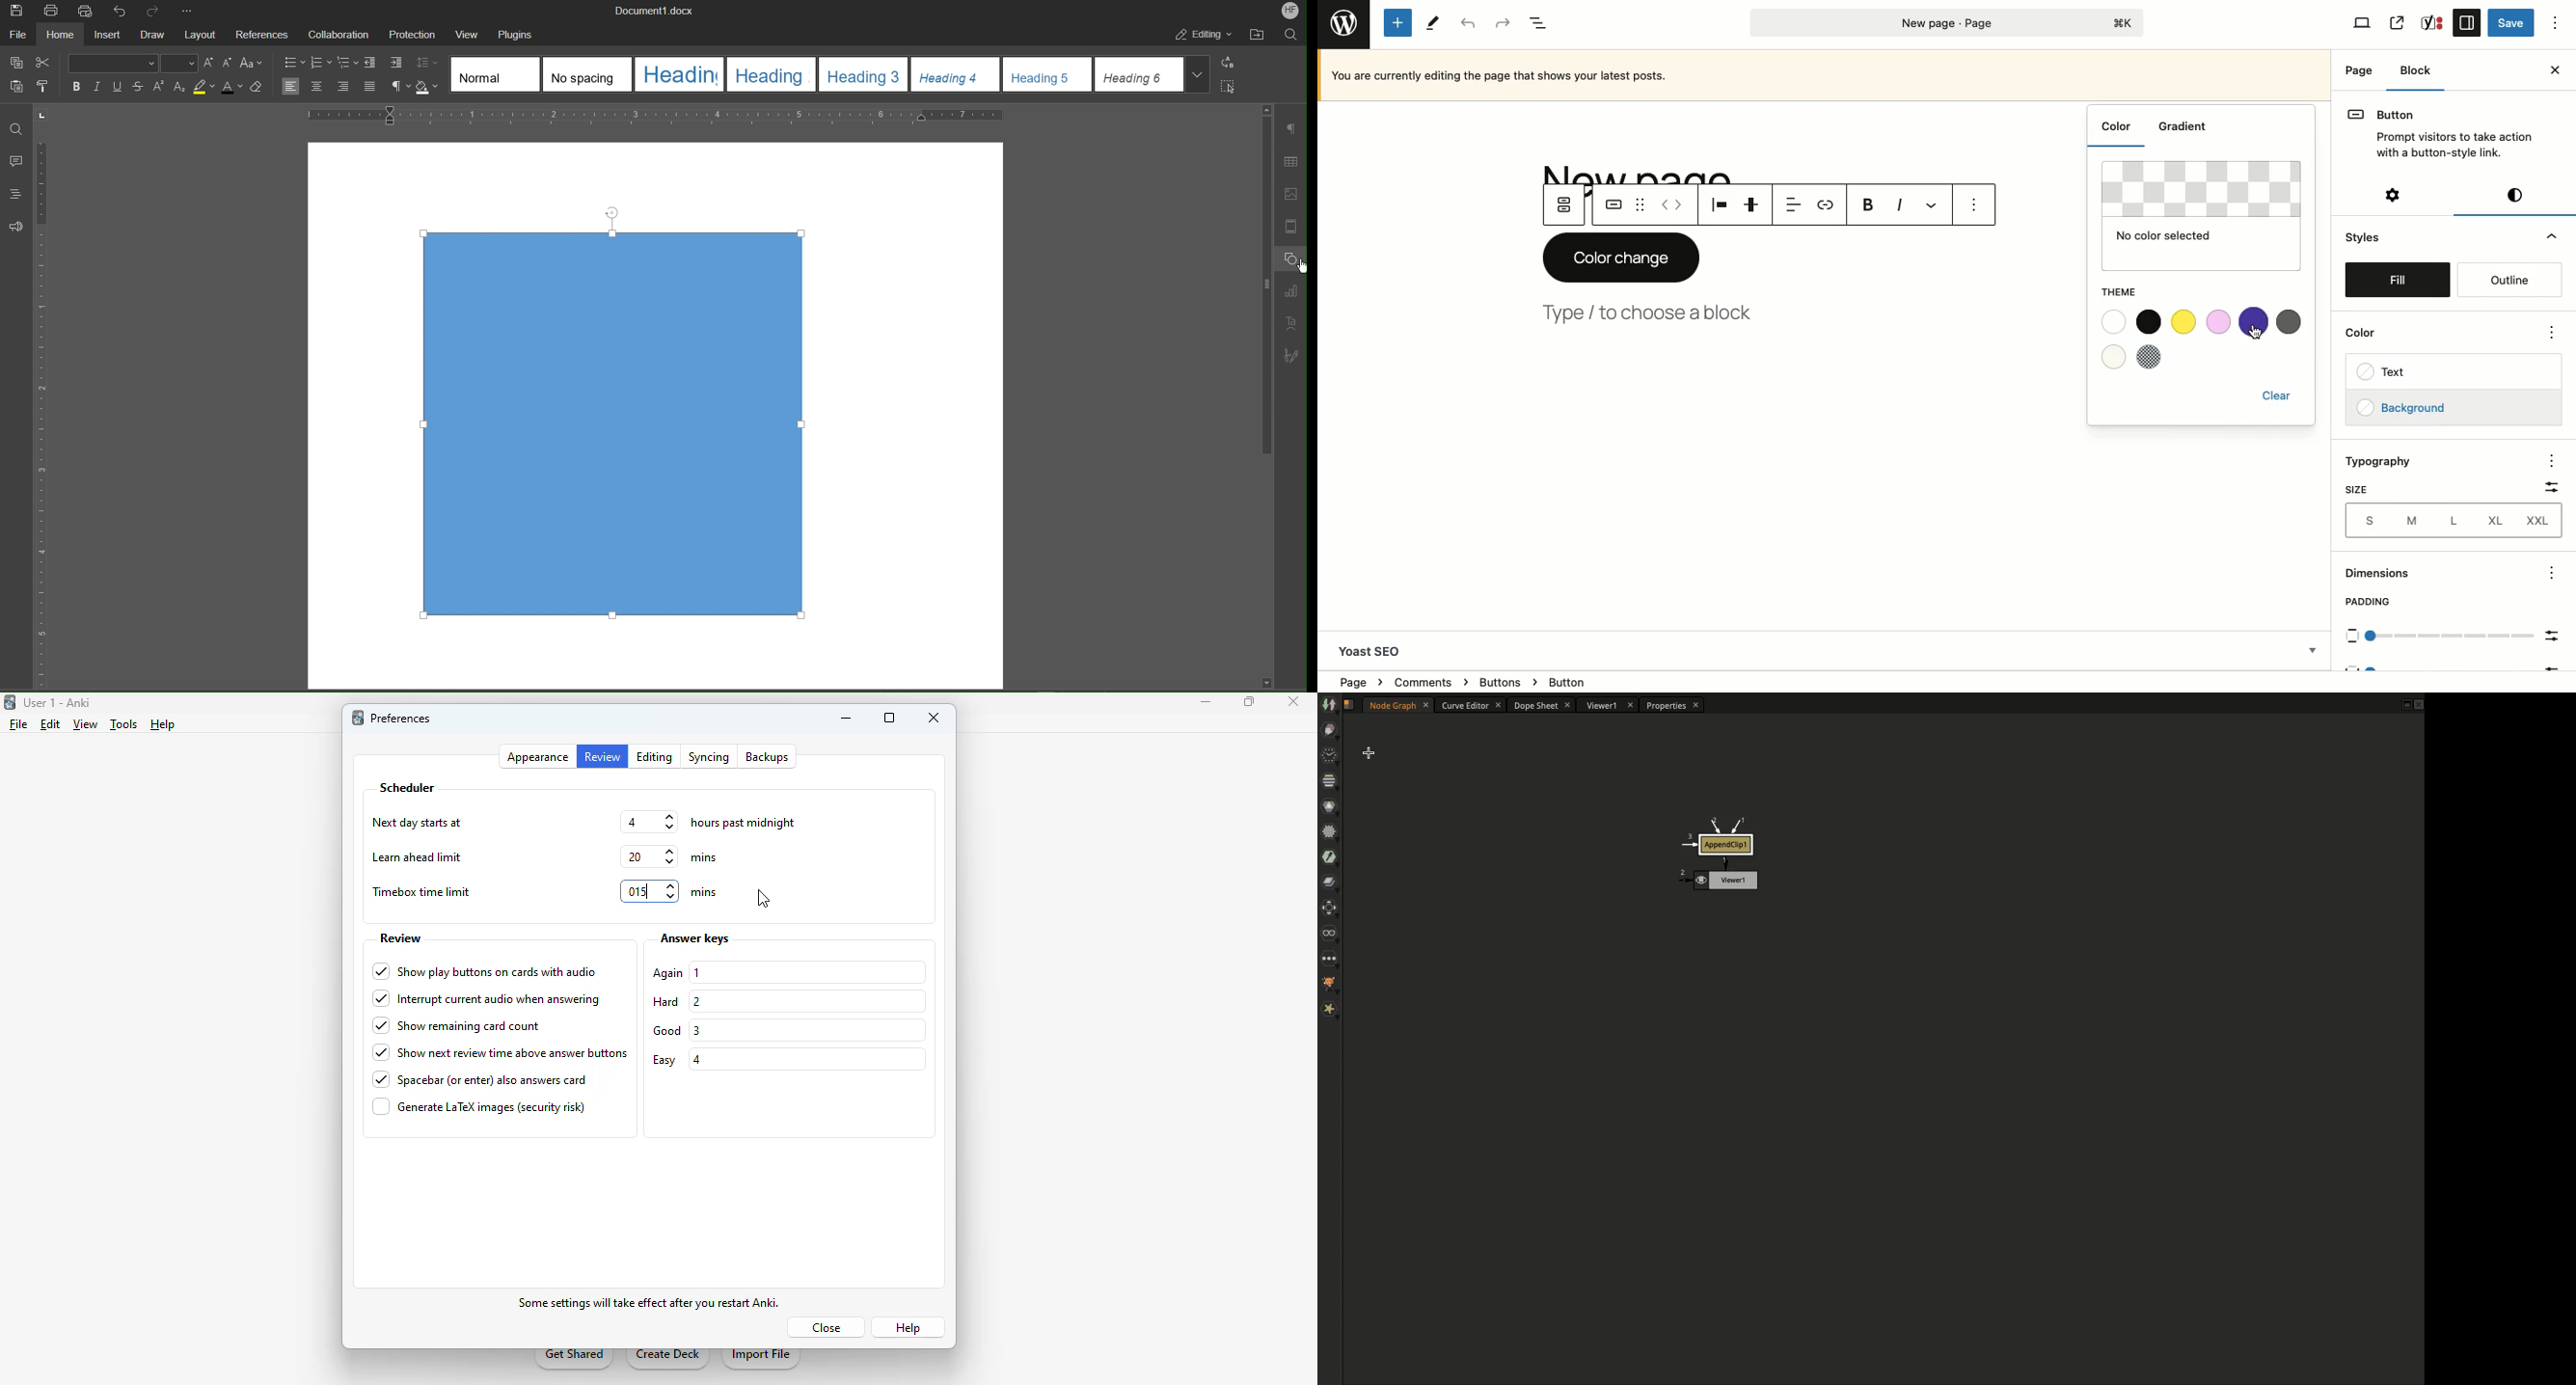 The width and height of the screenshot is (2576, 1400). What do you see at coordinates (397, 64) in the screenshot?
I see `Increase Indent` at bounding box center [397, 64].